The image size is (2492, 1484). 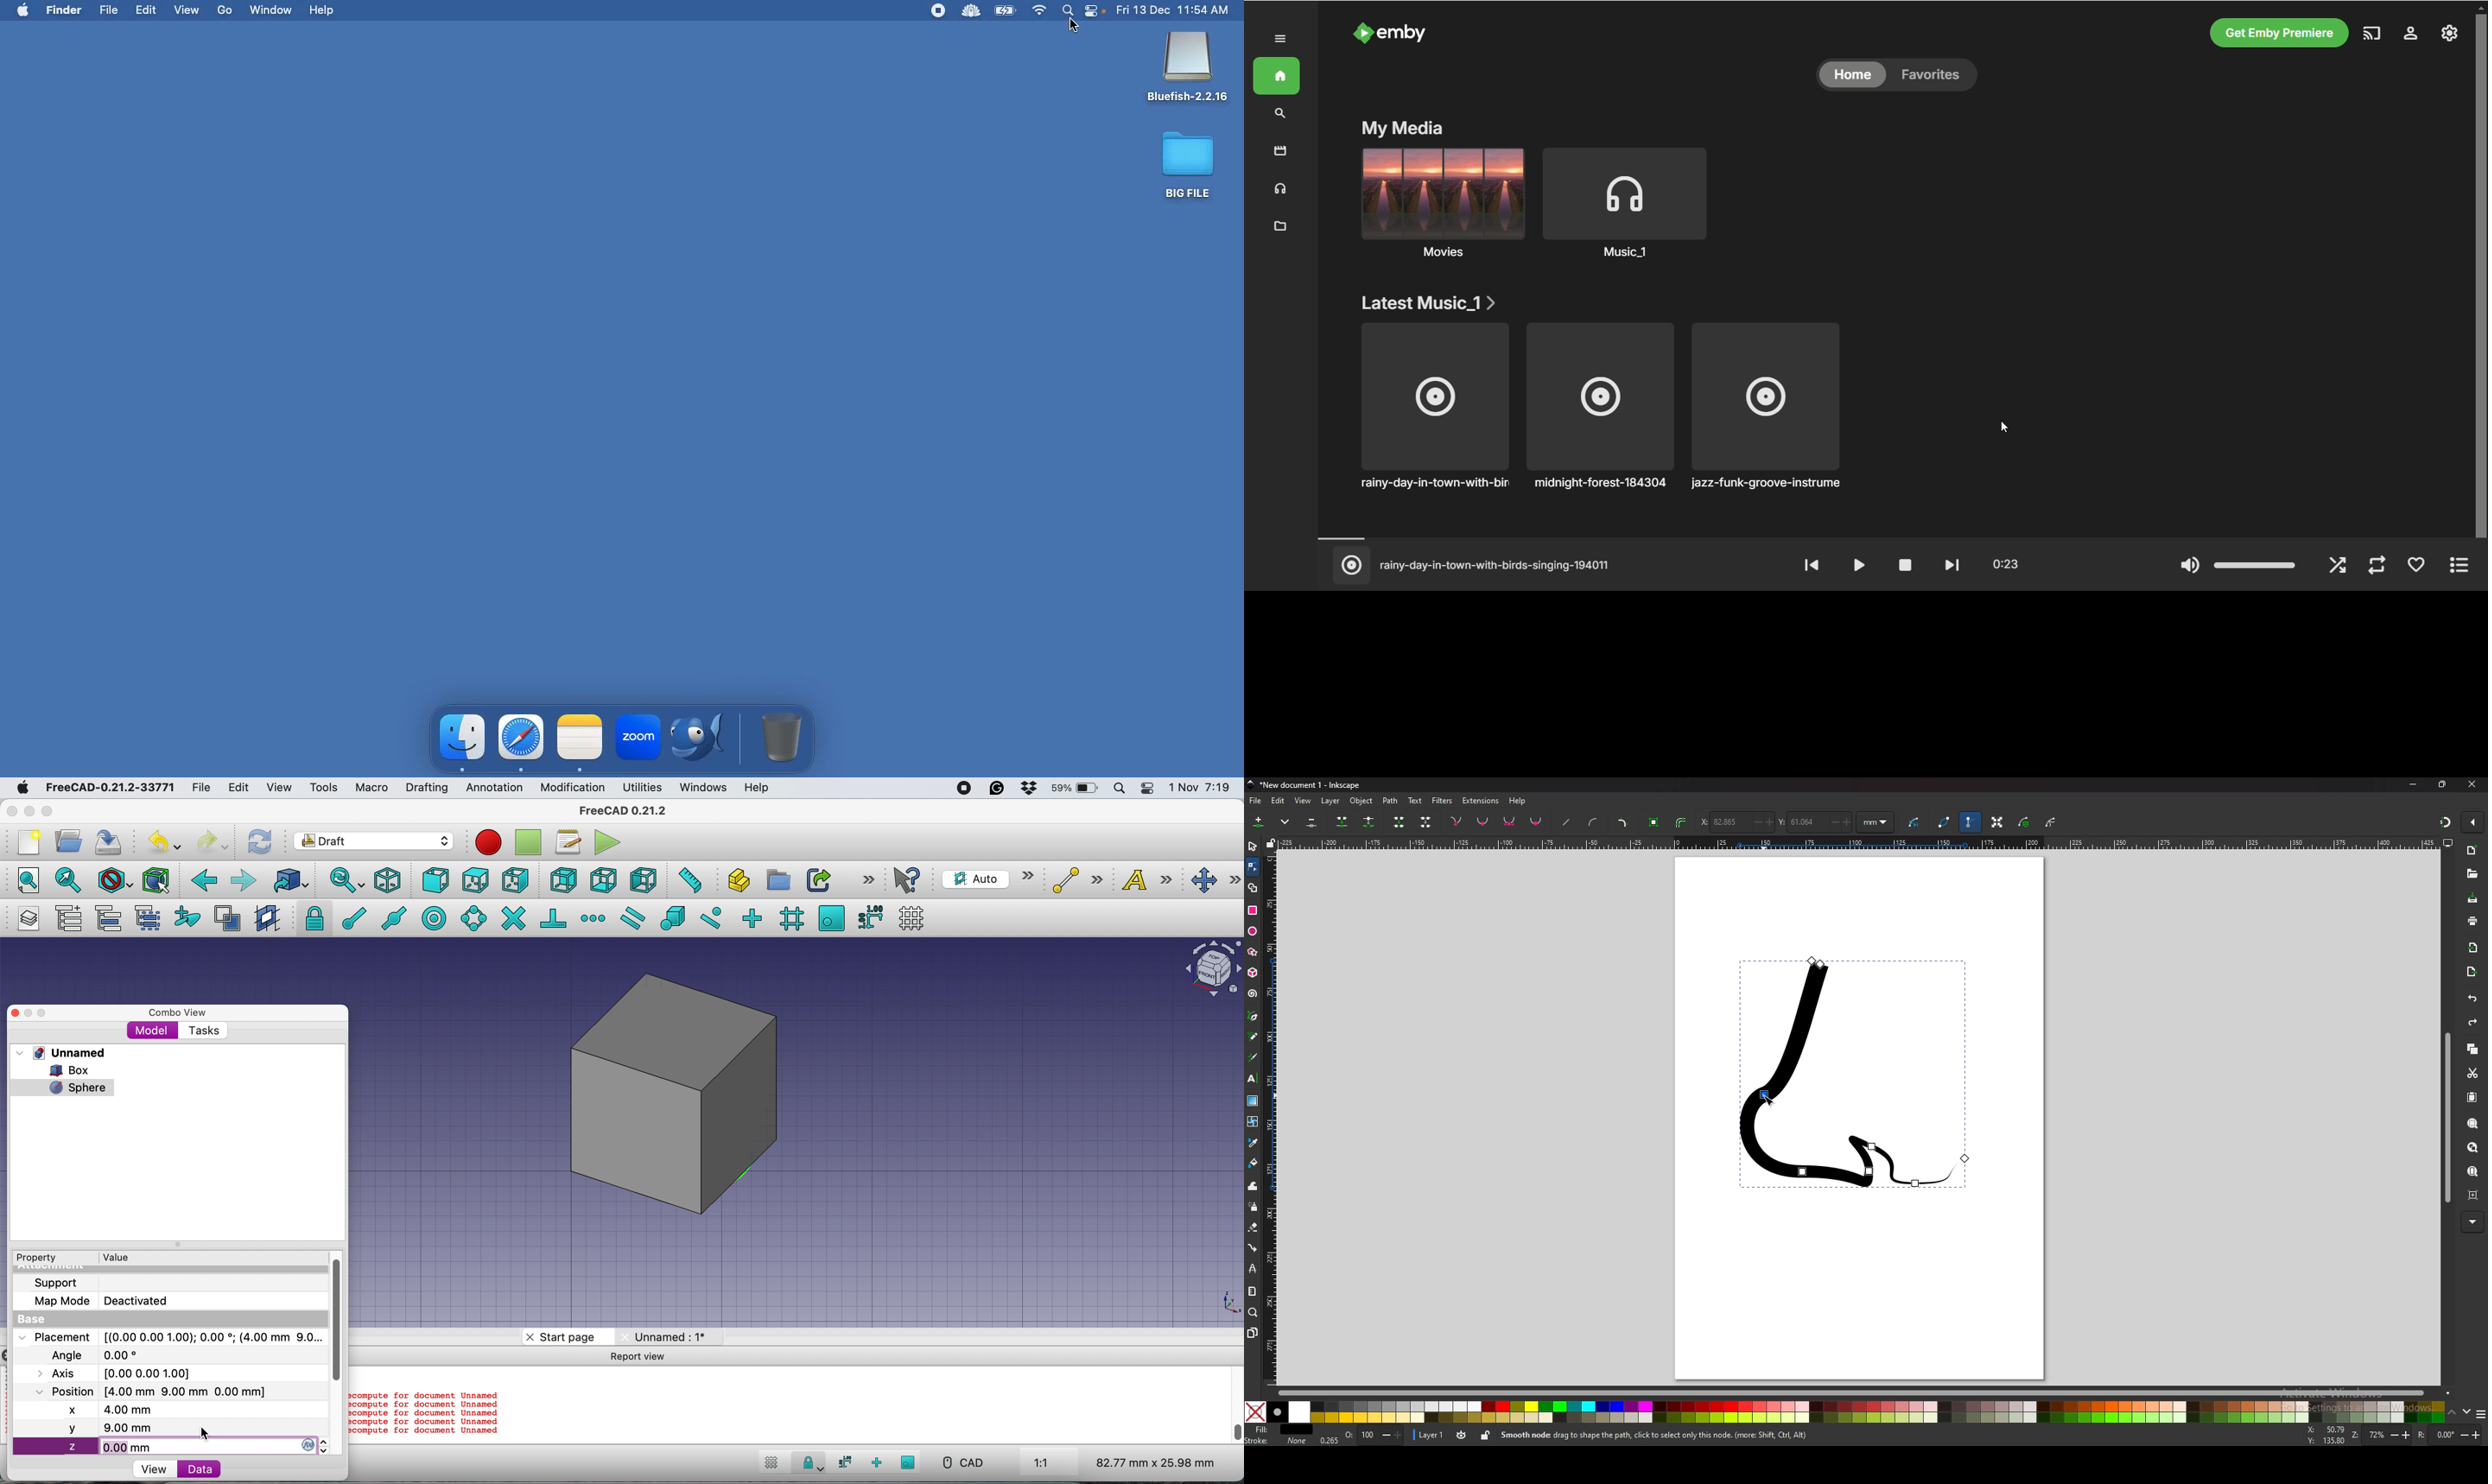 What do you see at coordinates (1810, 563) in the screenshot?
I see `rewind` at bounding box center [1810, 563].